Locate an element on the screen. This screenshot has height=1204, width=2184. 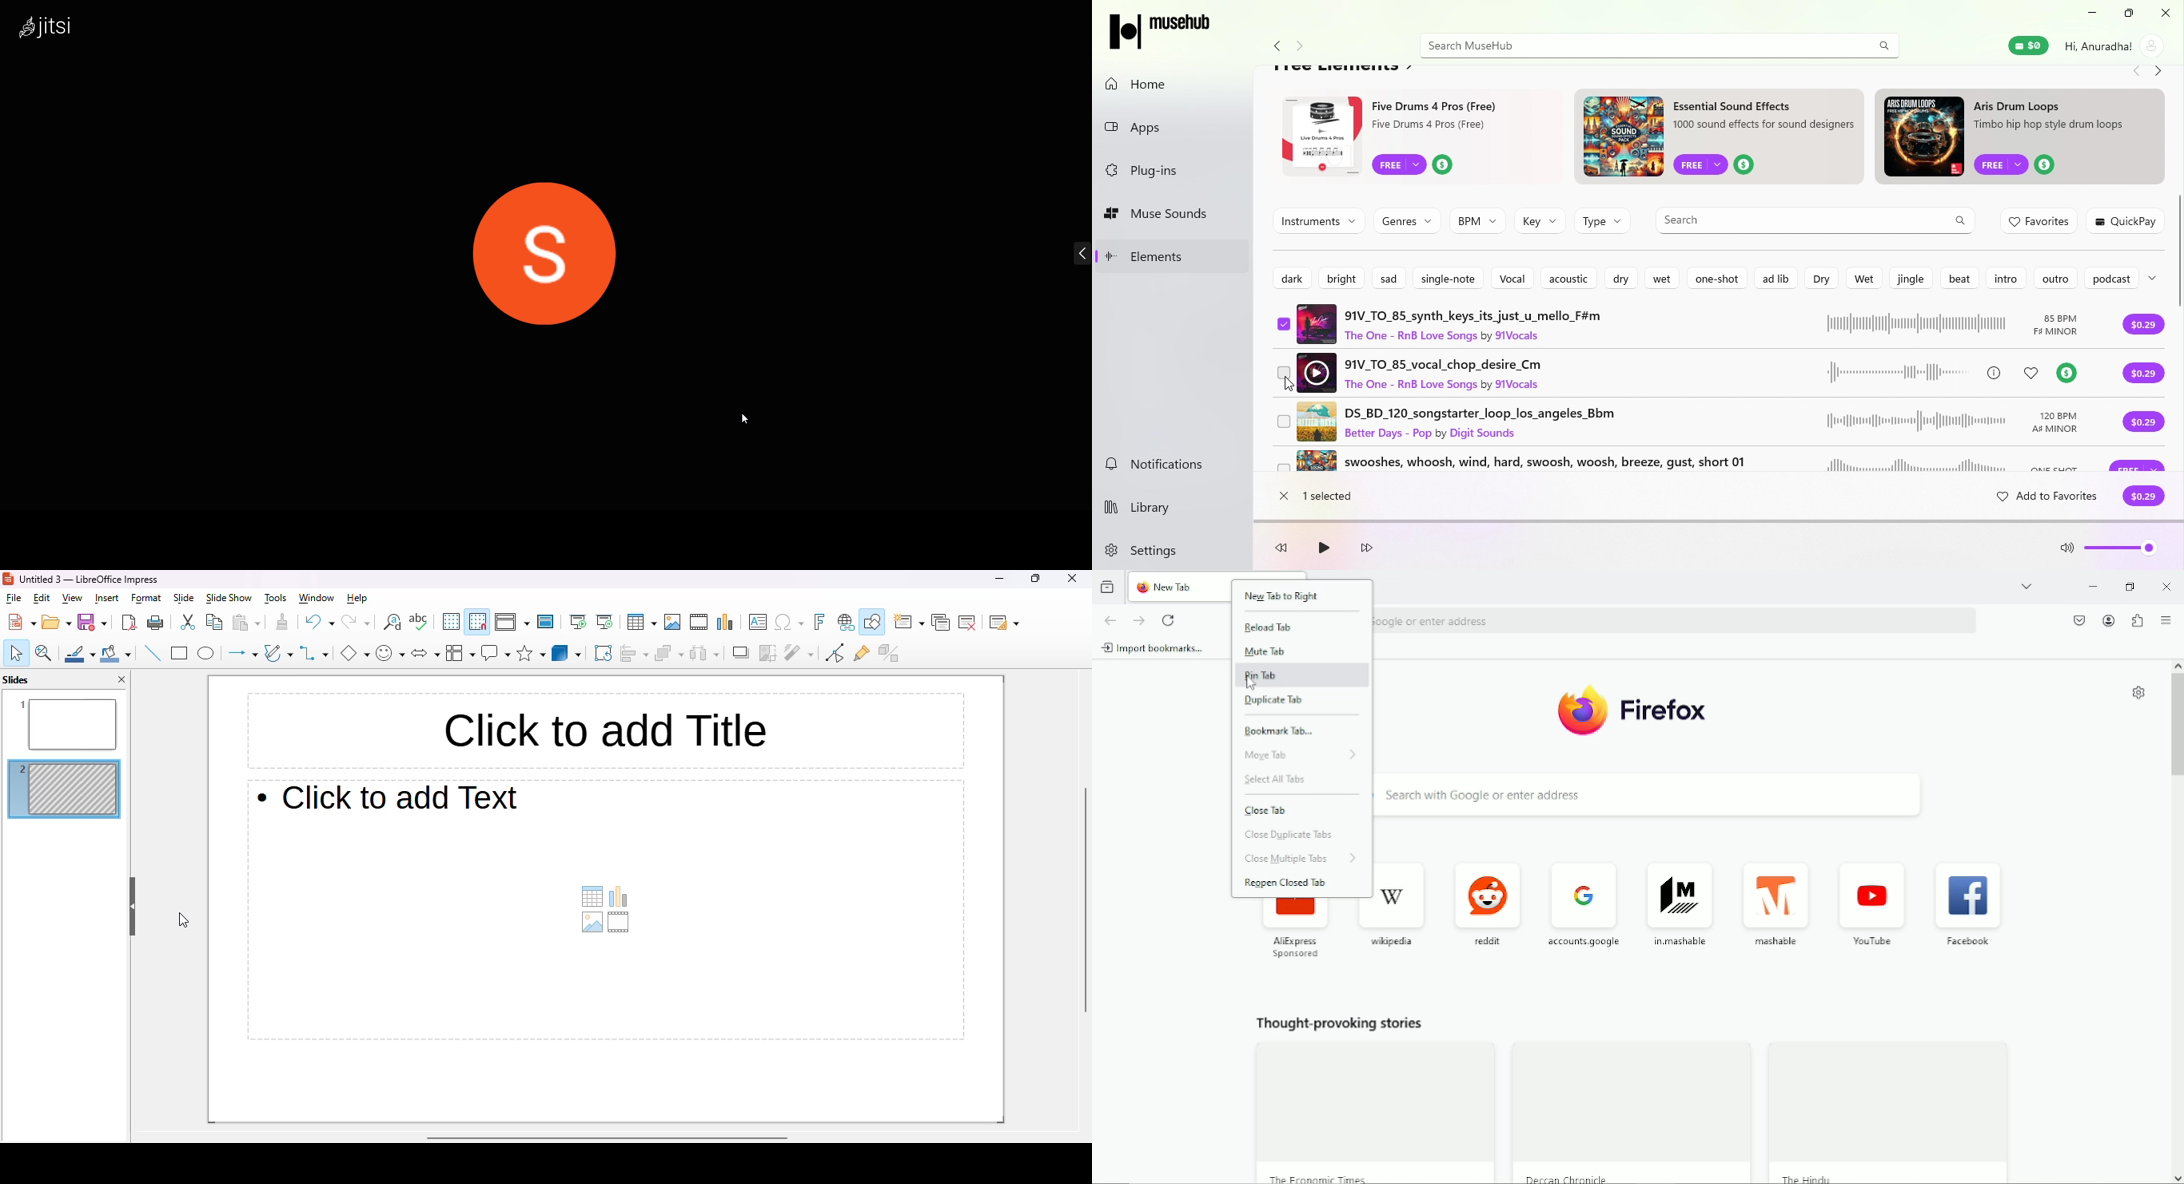
Save to pocket is located at coordinates (2080, 620).